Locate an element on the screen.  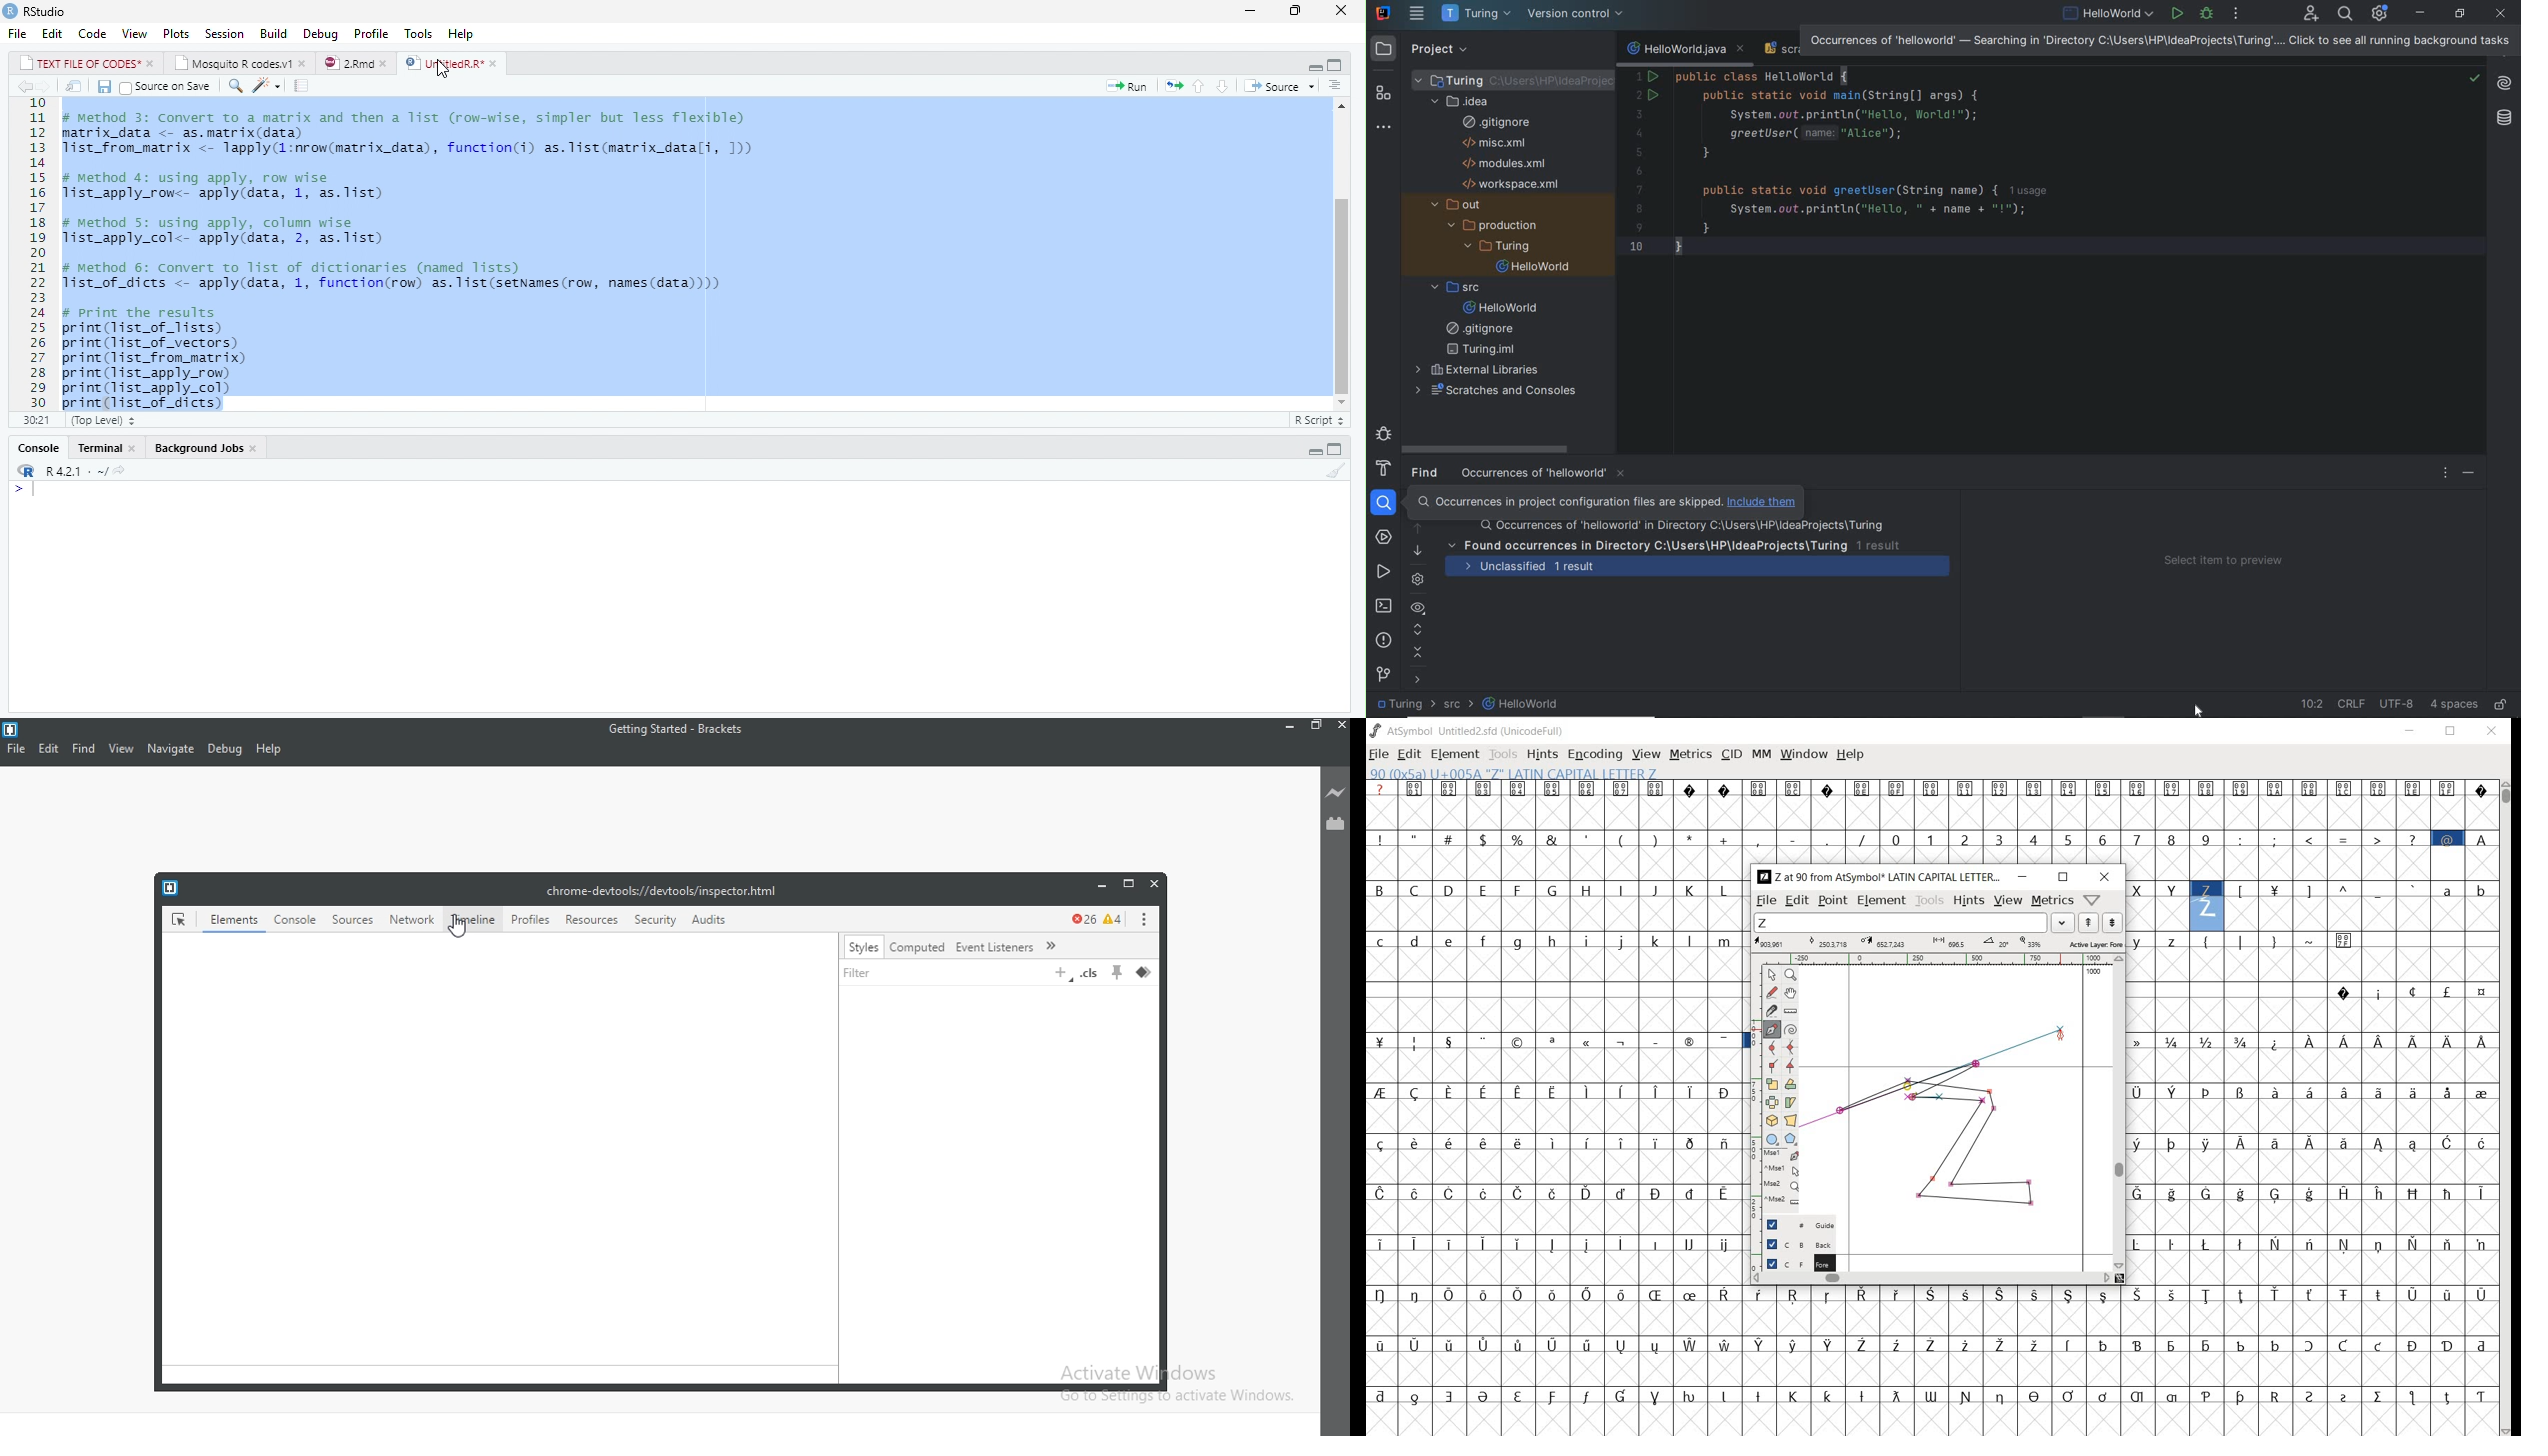
Line number is located at coordinates (35, 254).